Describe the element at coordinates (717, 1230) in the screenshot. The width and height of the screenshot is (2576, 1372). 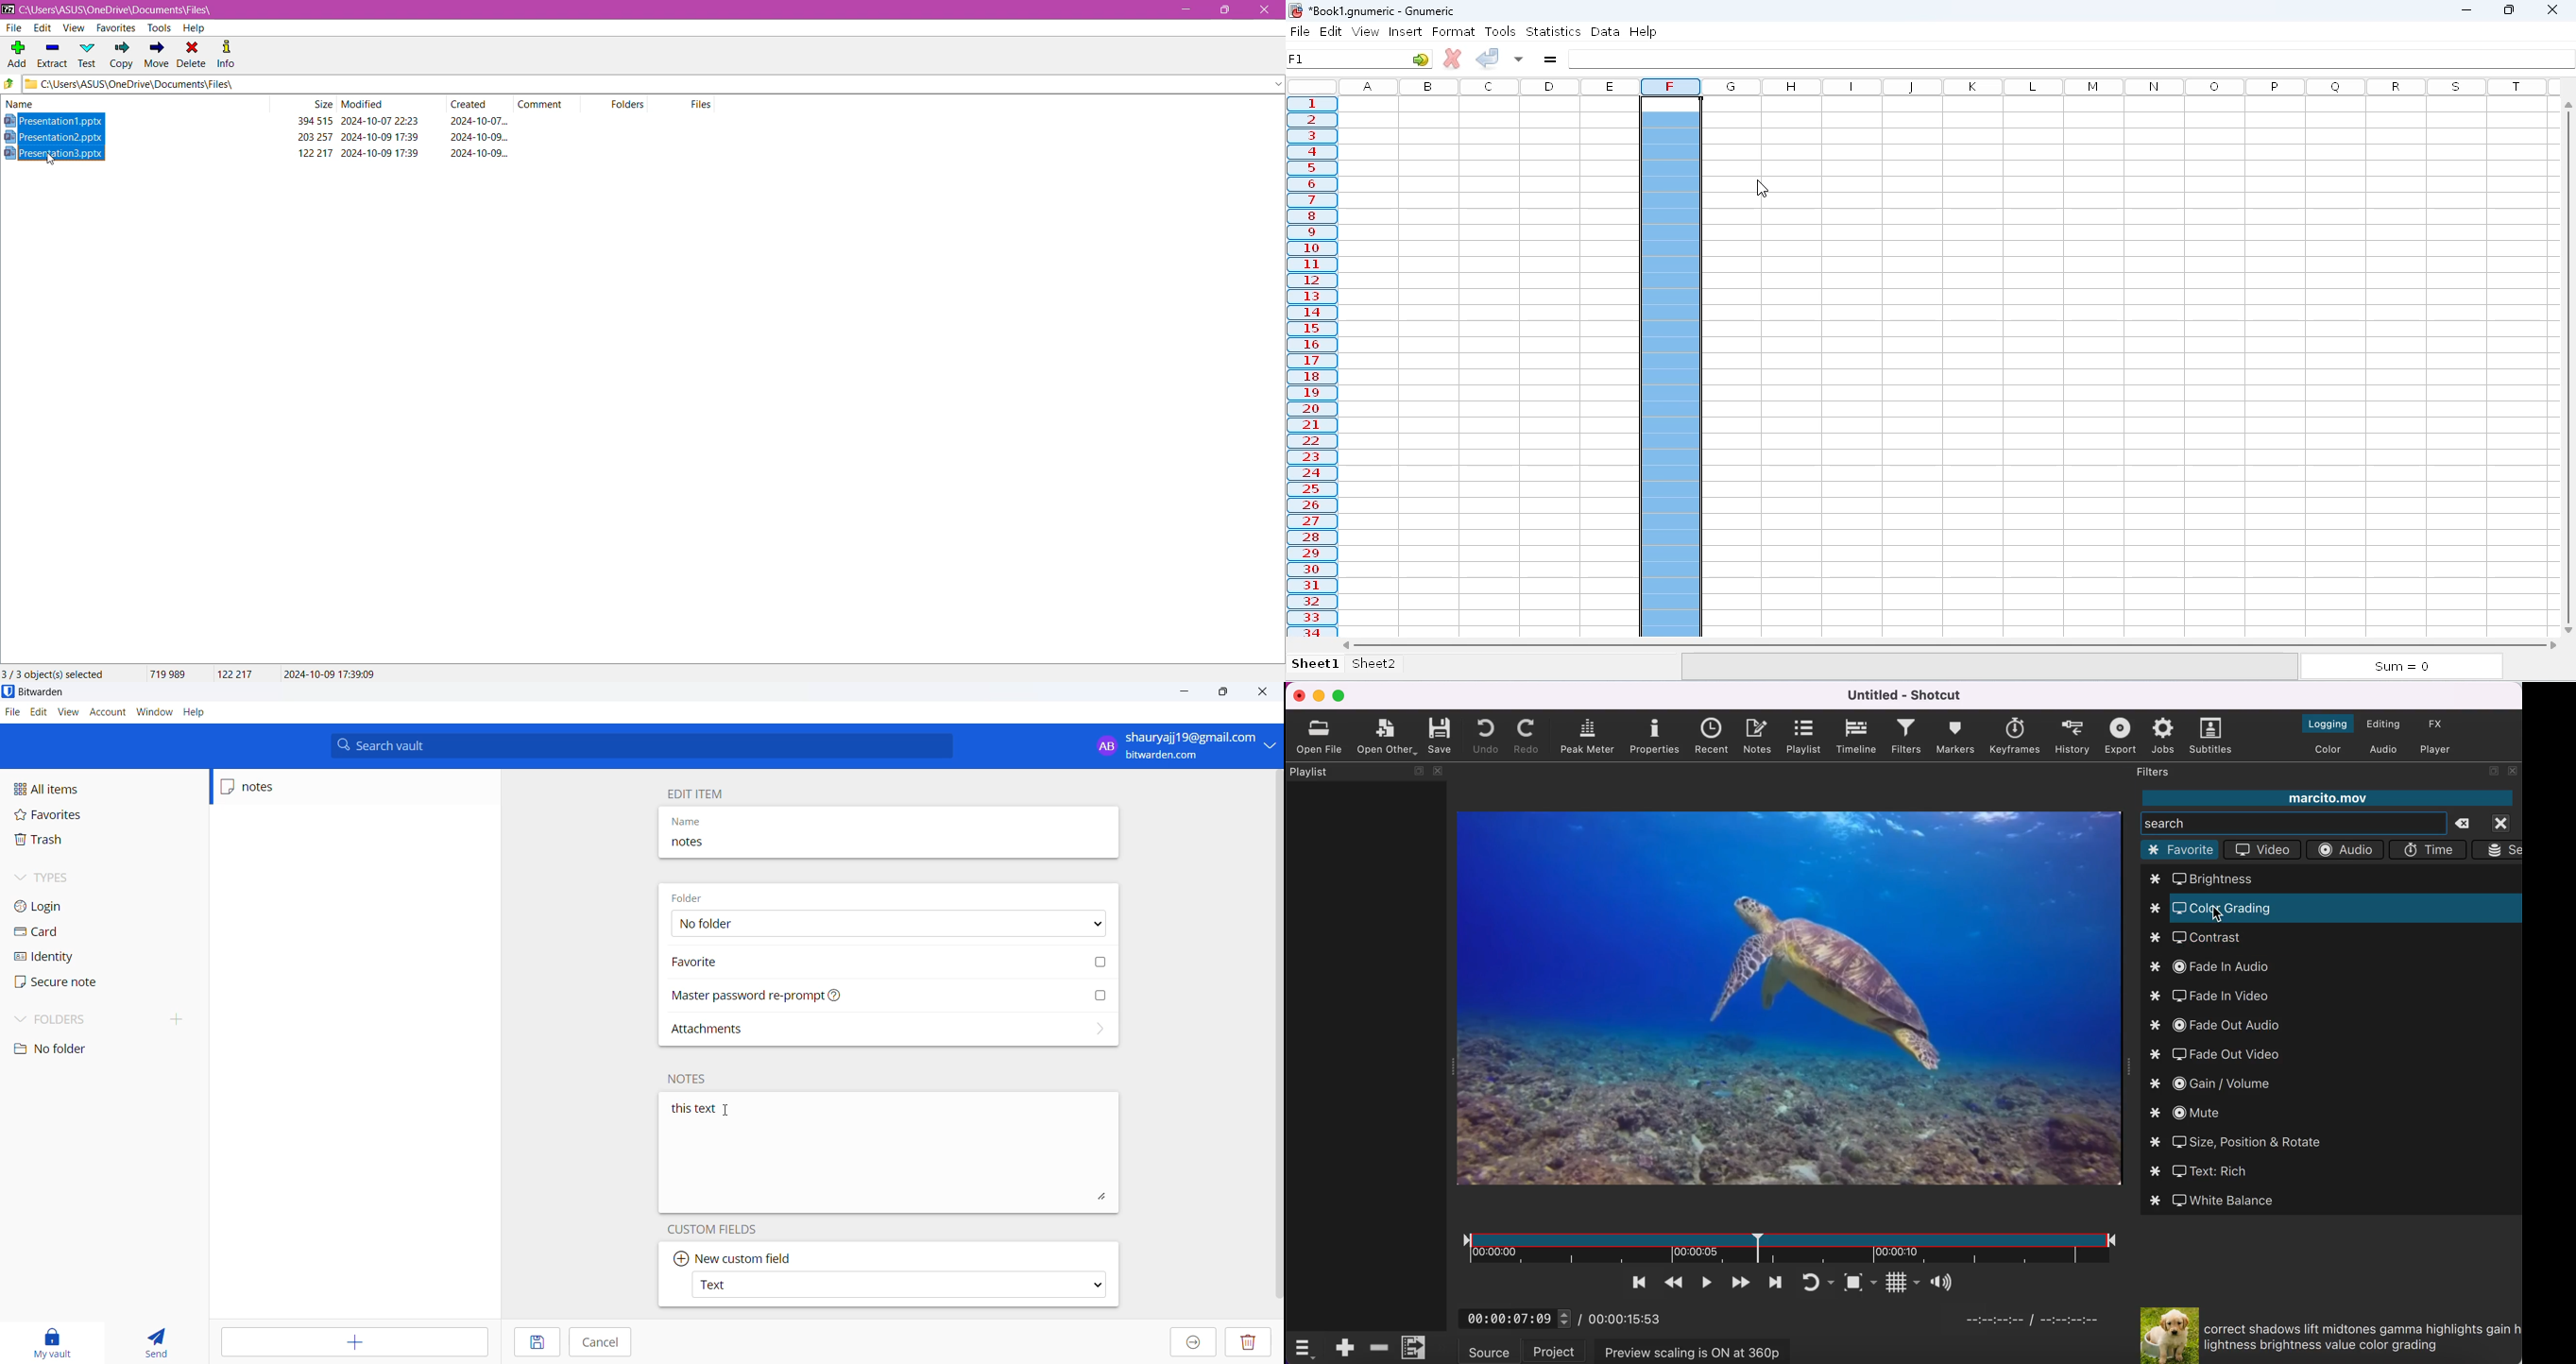
I see `custom fields` at that location.